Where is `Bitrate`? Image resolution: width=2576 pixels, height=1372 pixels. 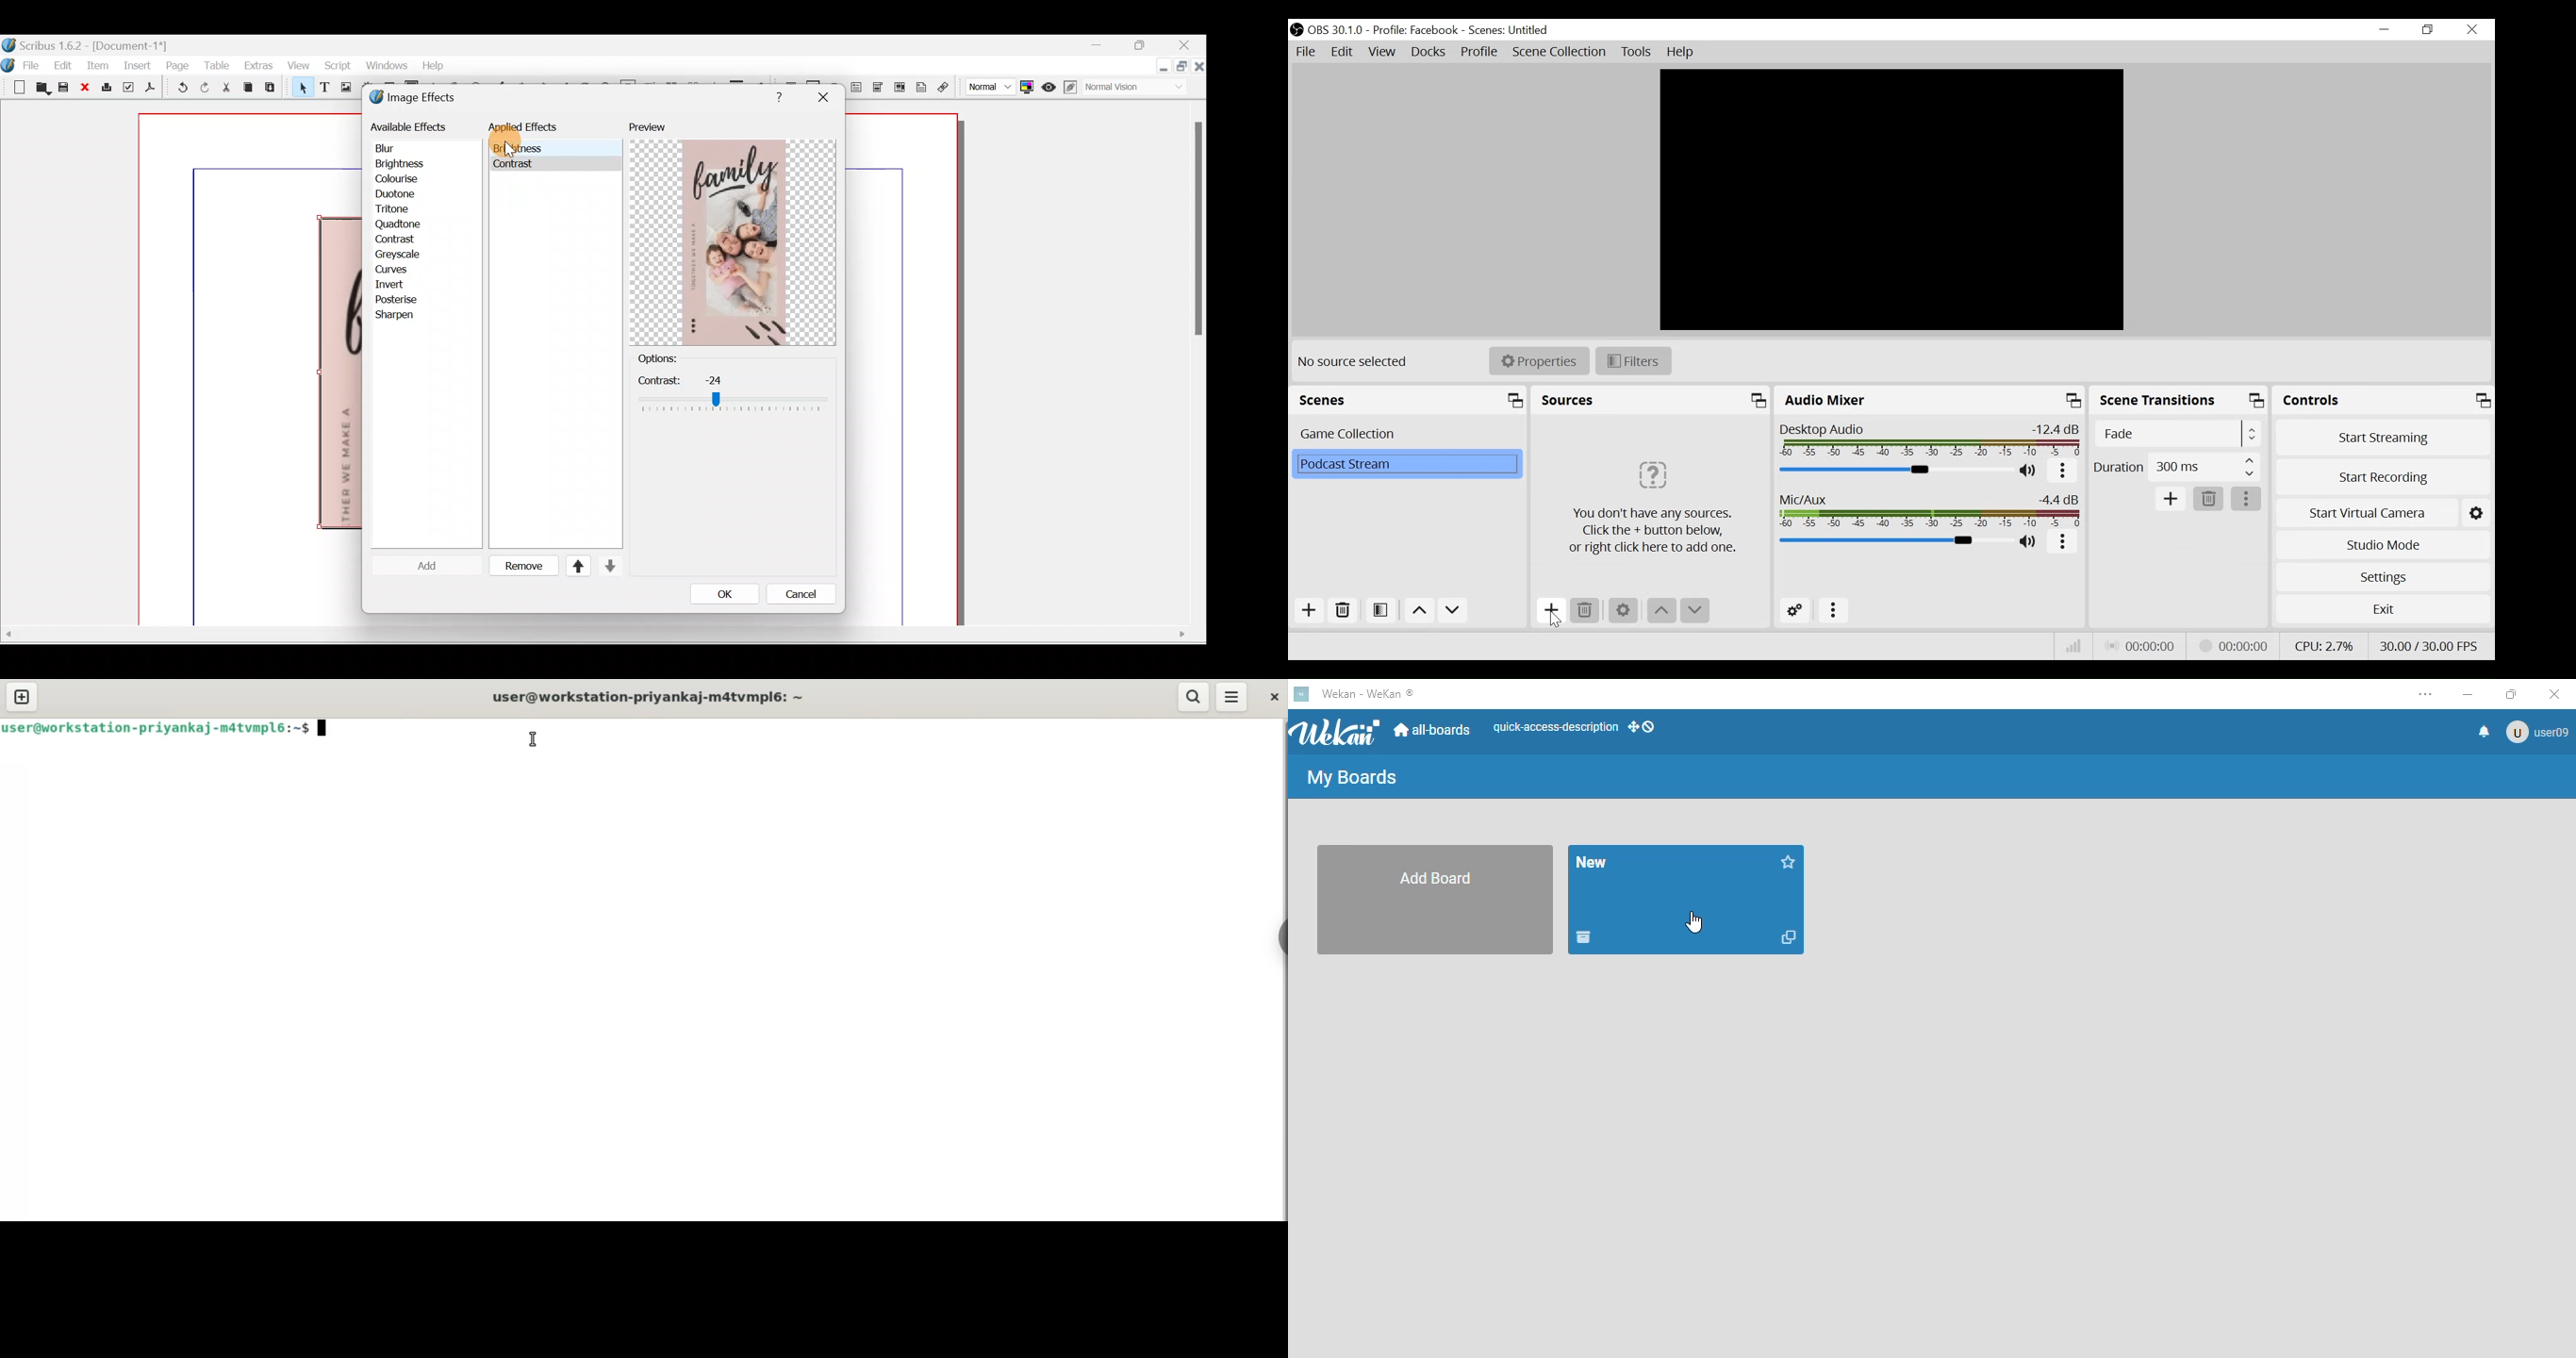
Bitrate is located at coordinates (2072, 646).